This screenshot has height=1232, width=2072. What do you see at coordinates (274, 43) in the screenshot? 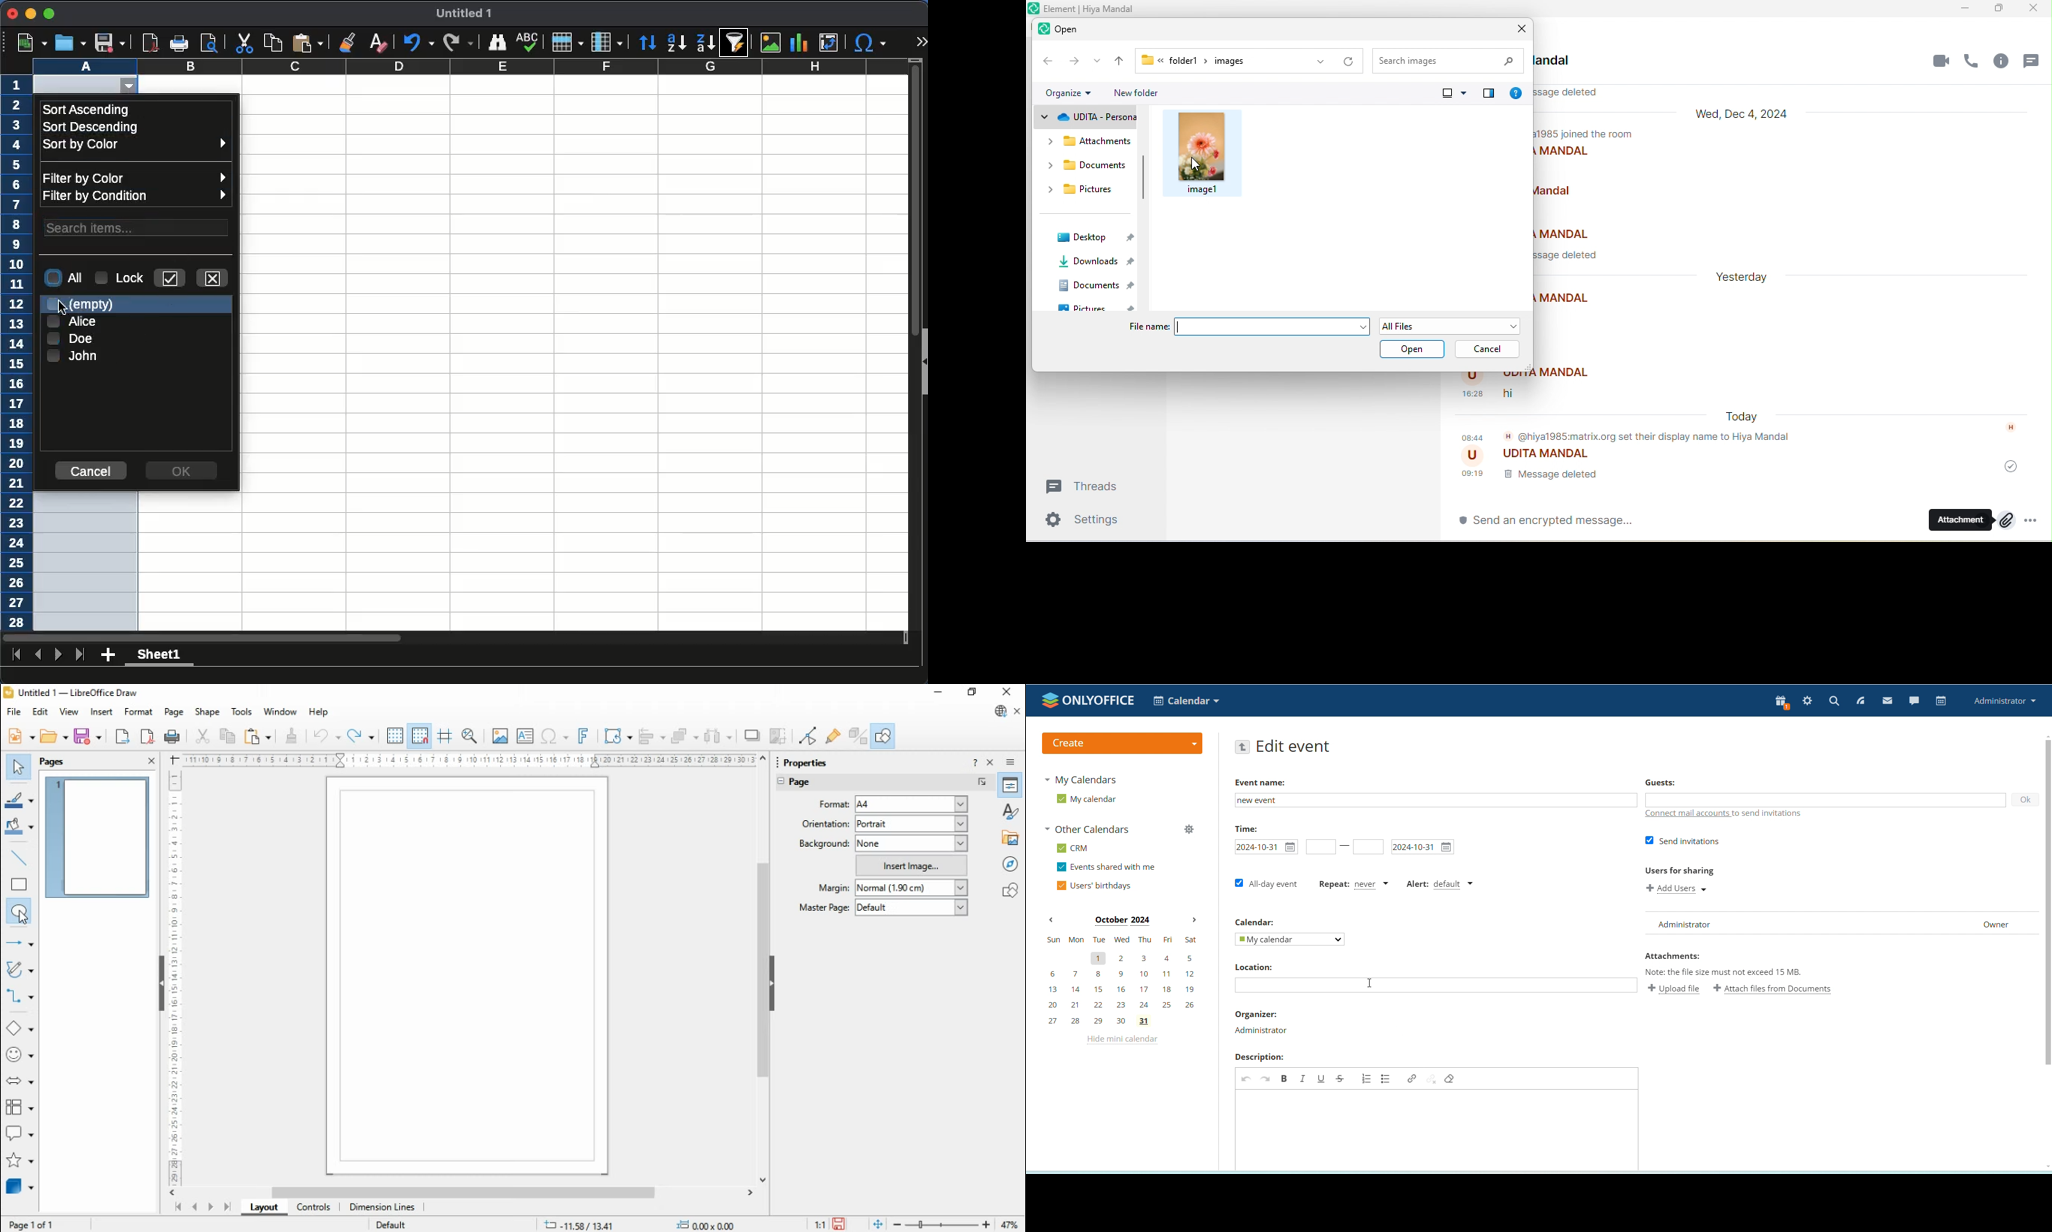
I see `copy` at bounding box center [274, 43].